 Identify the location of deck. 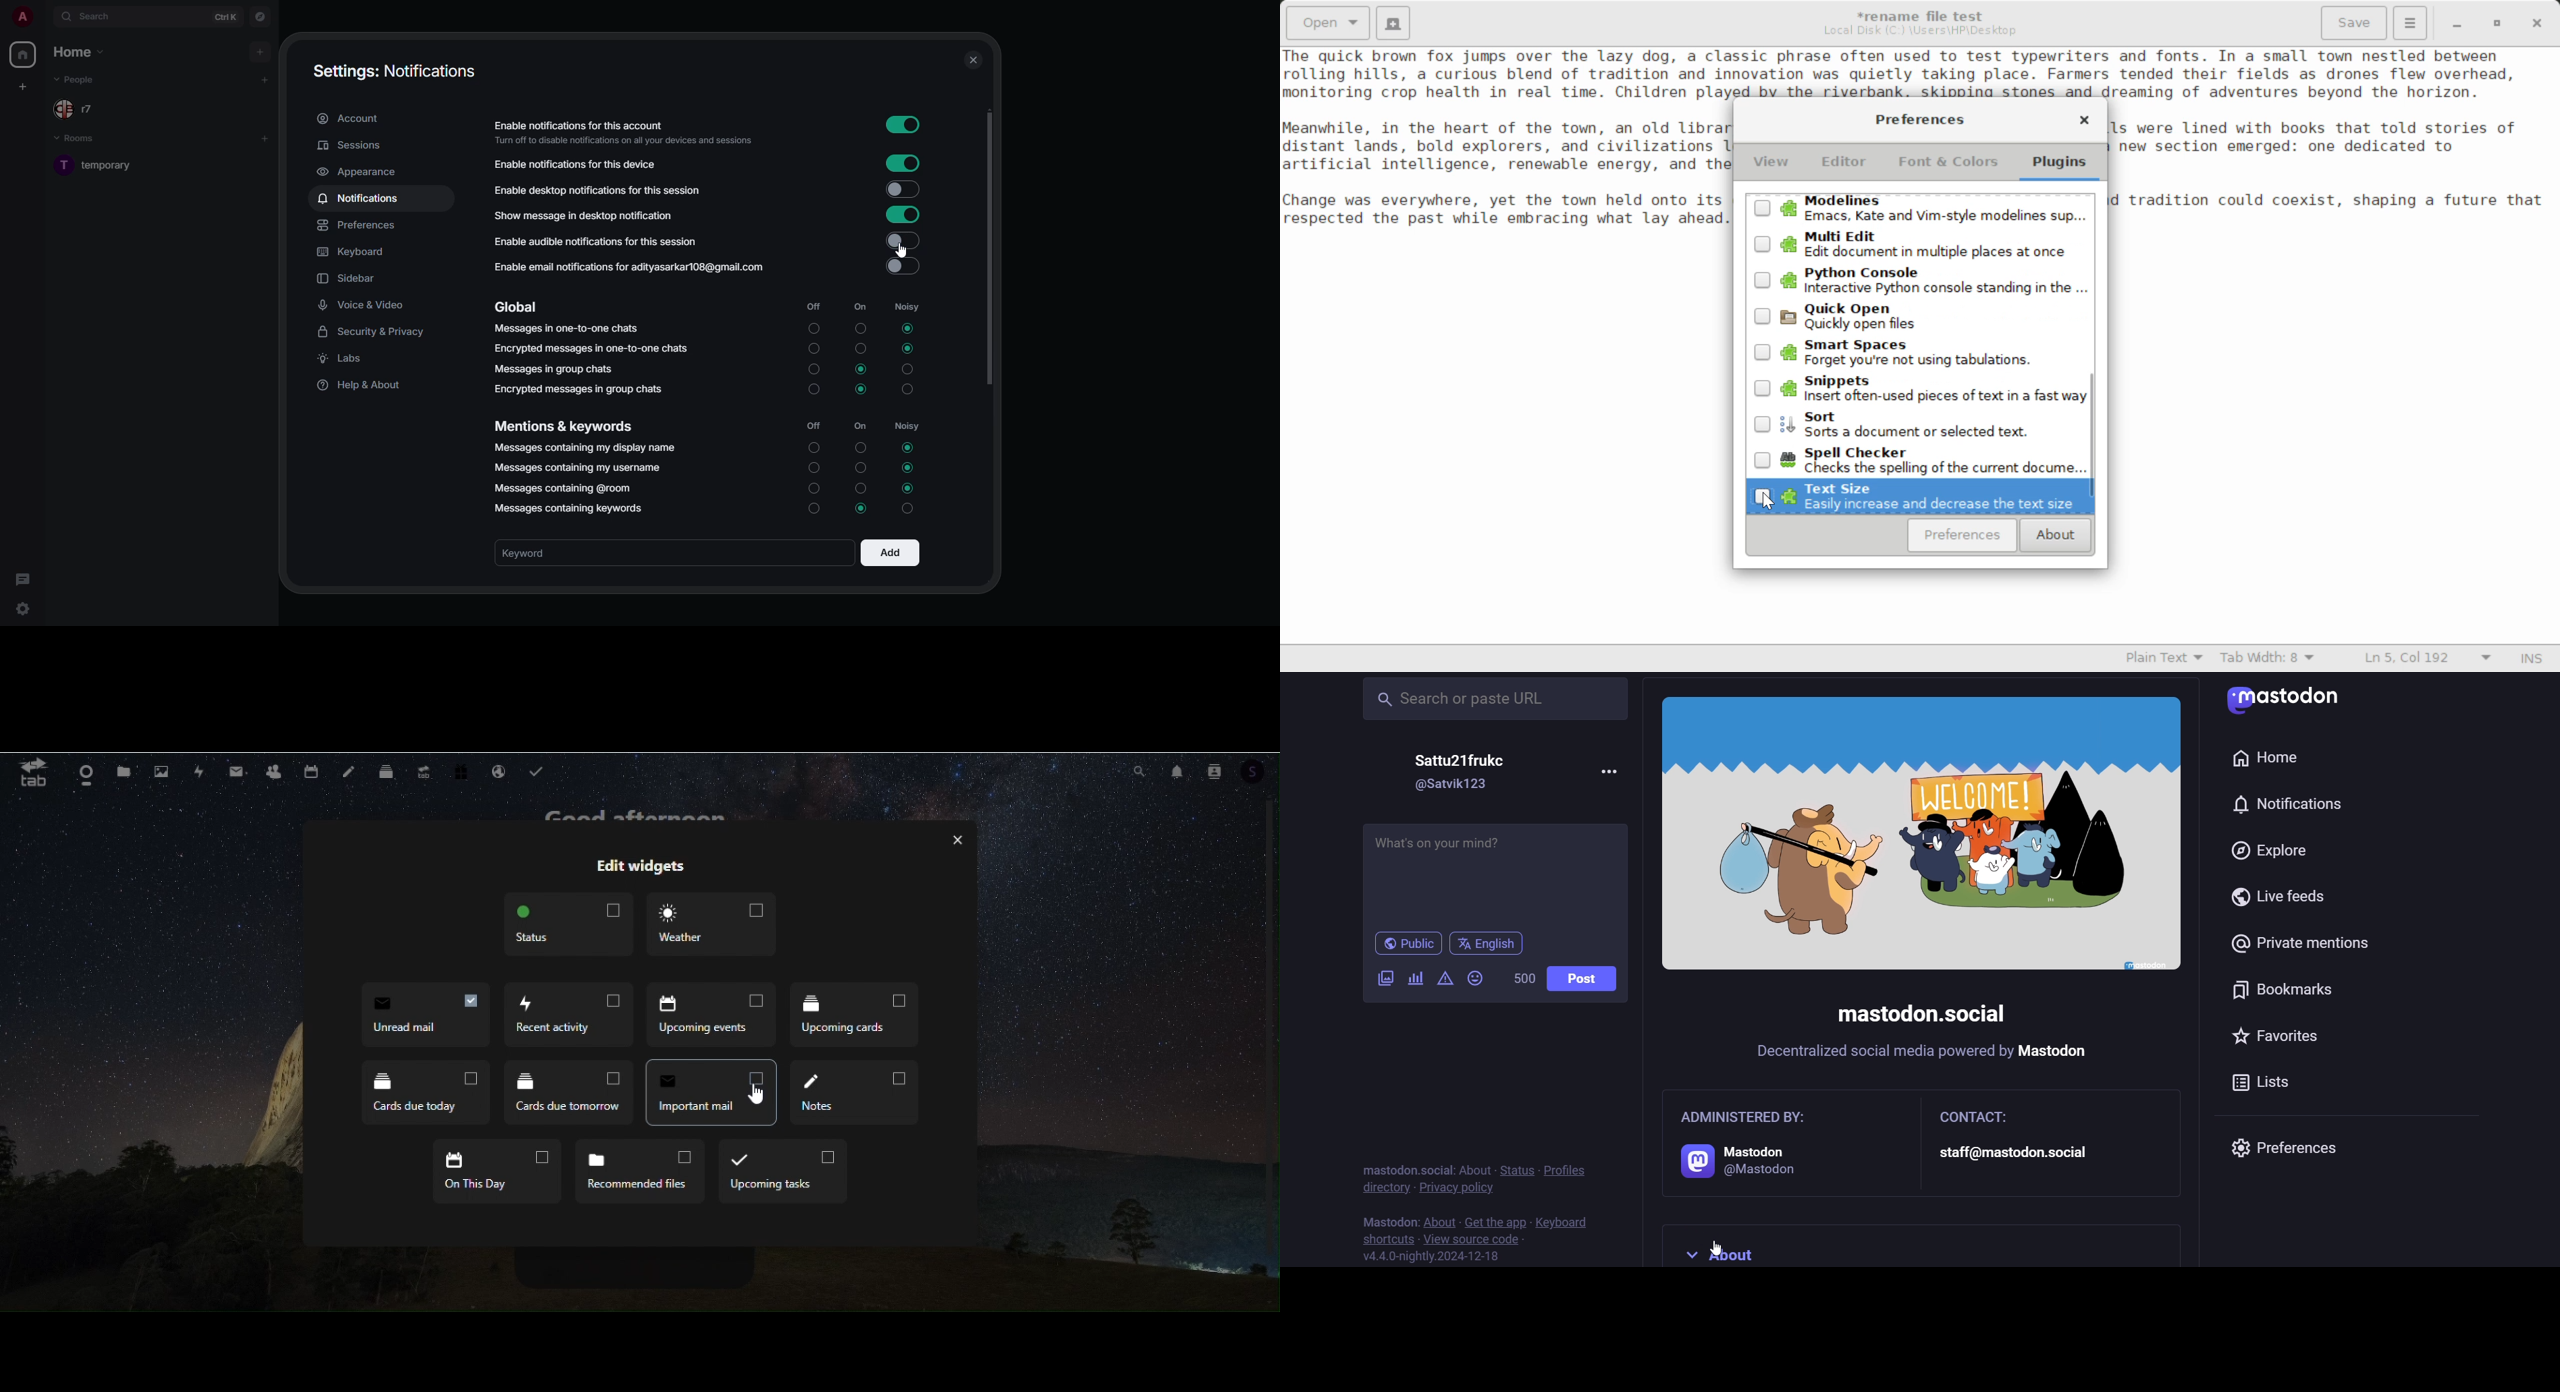
(387, 769).